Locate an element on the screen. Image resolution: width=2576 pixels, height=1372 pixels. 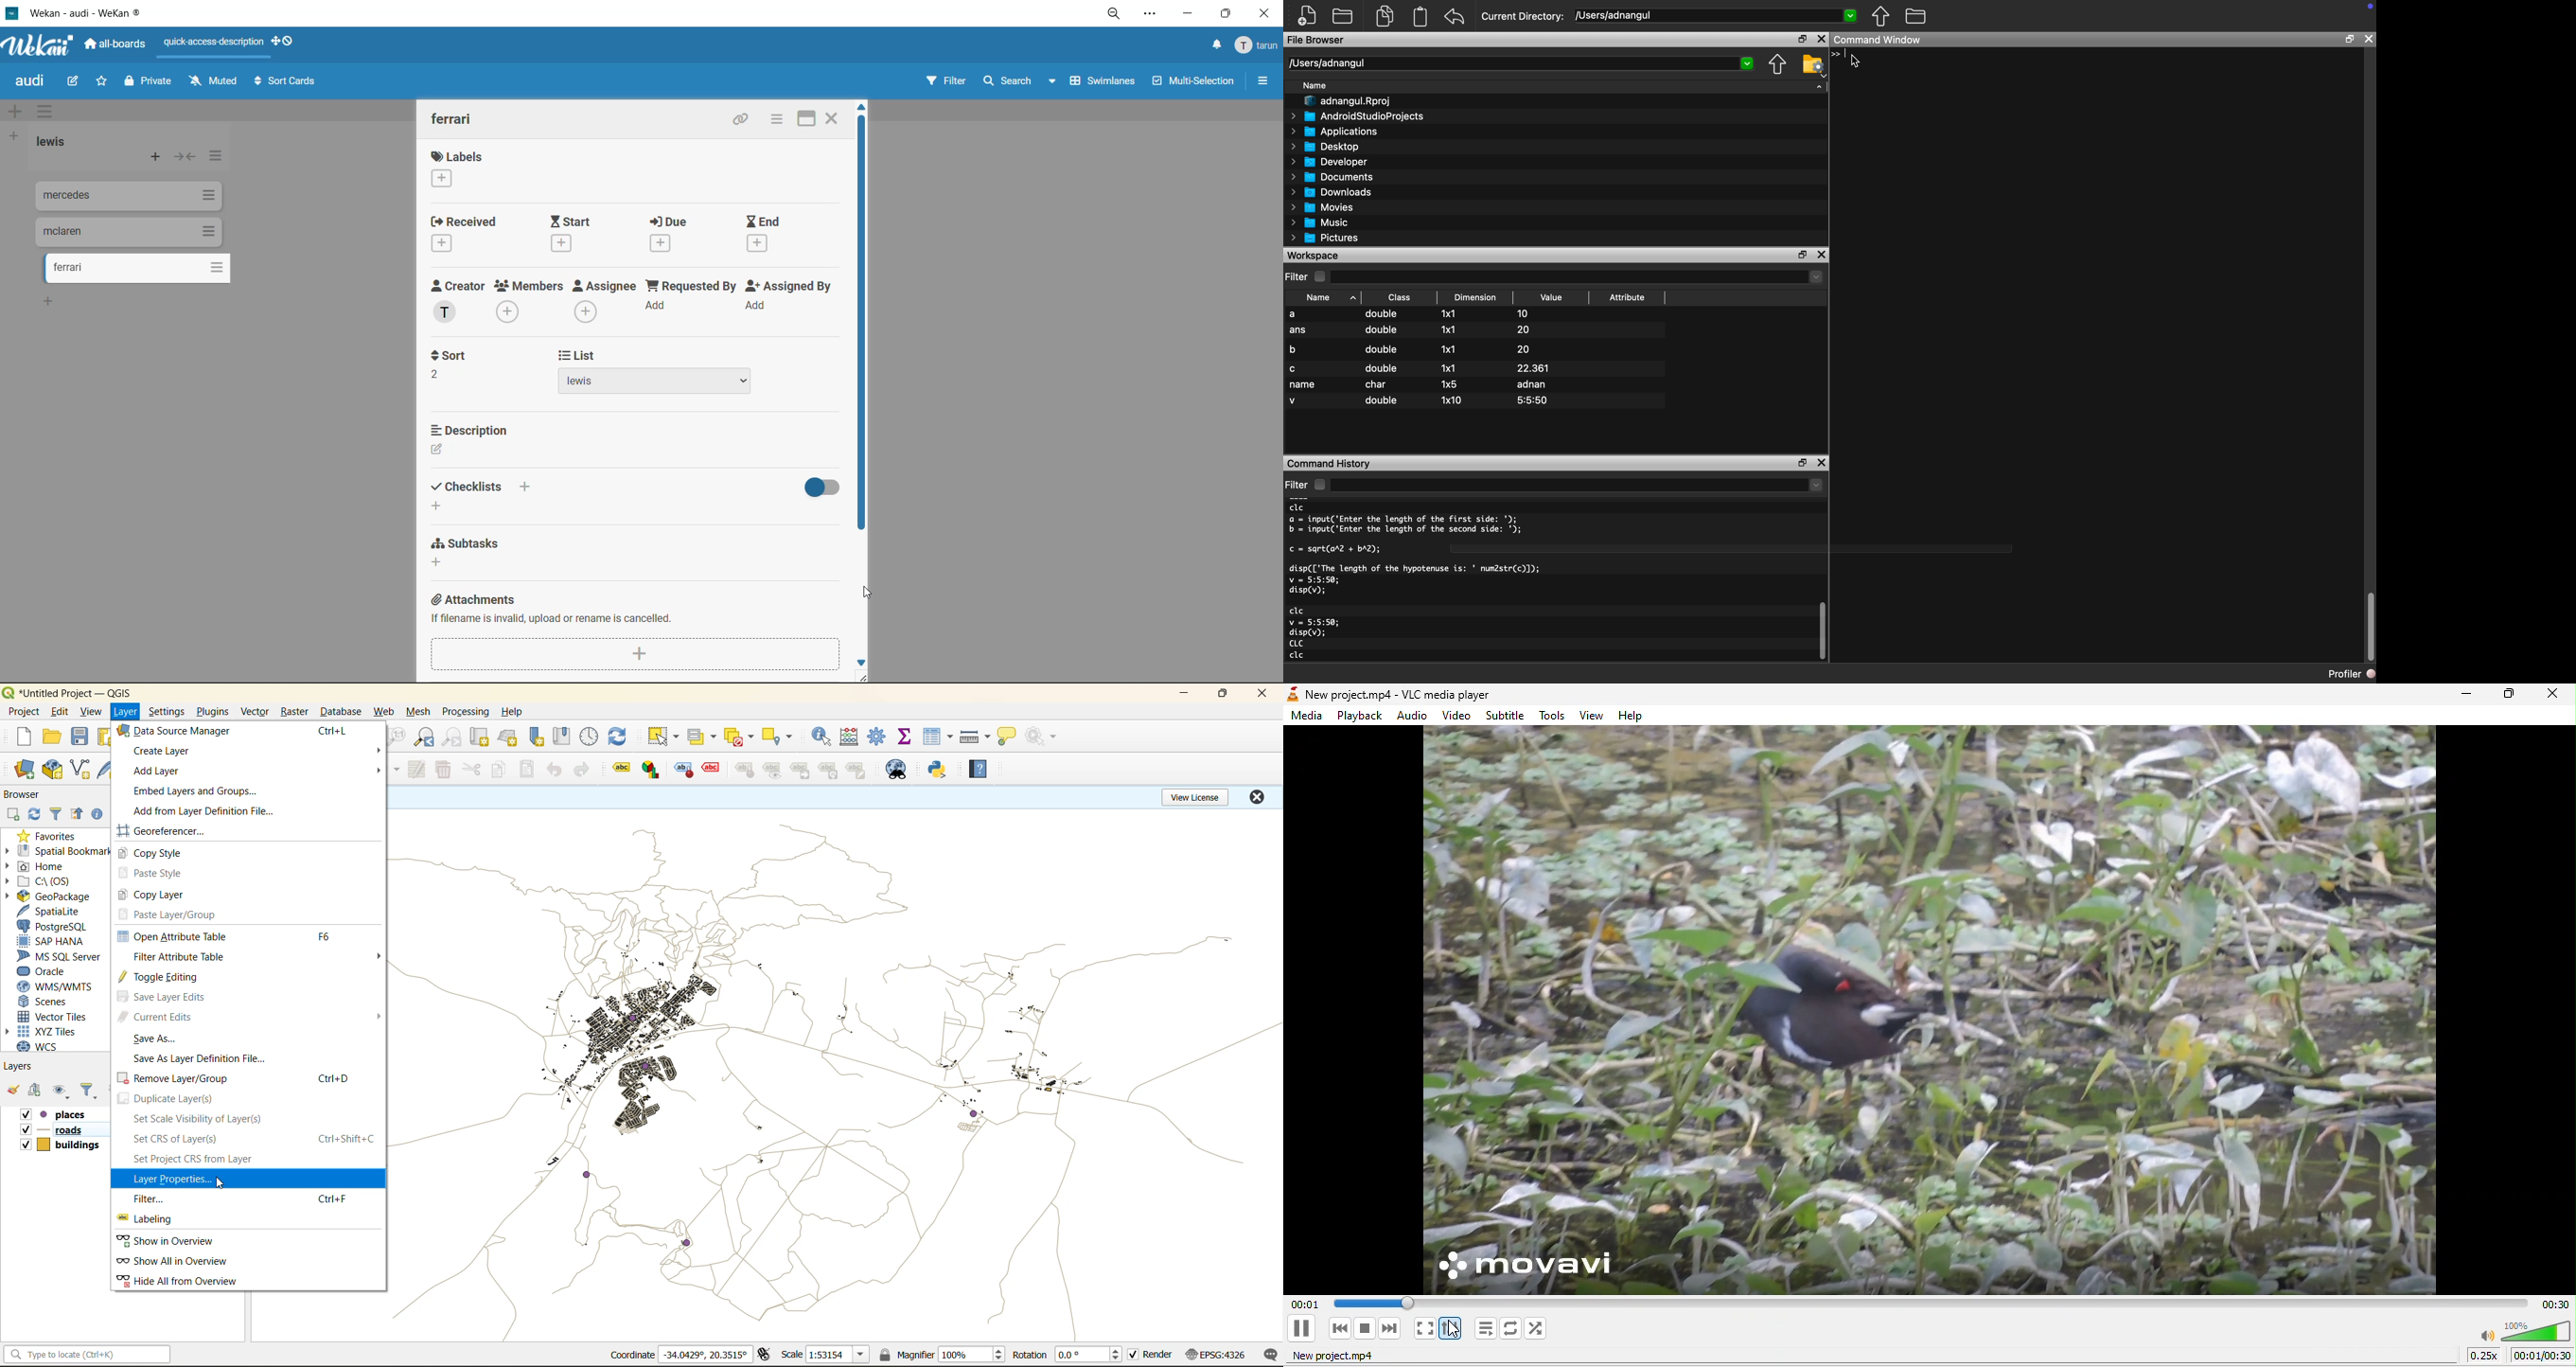
muted is located at coordinates (211, 82).